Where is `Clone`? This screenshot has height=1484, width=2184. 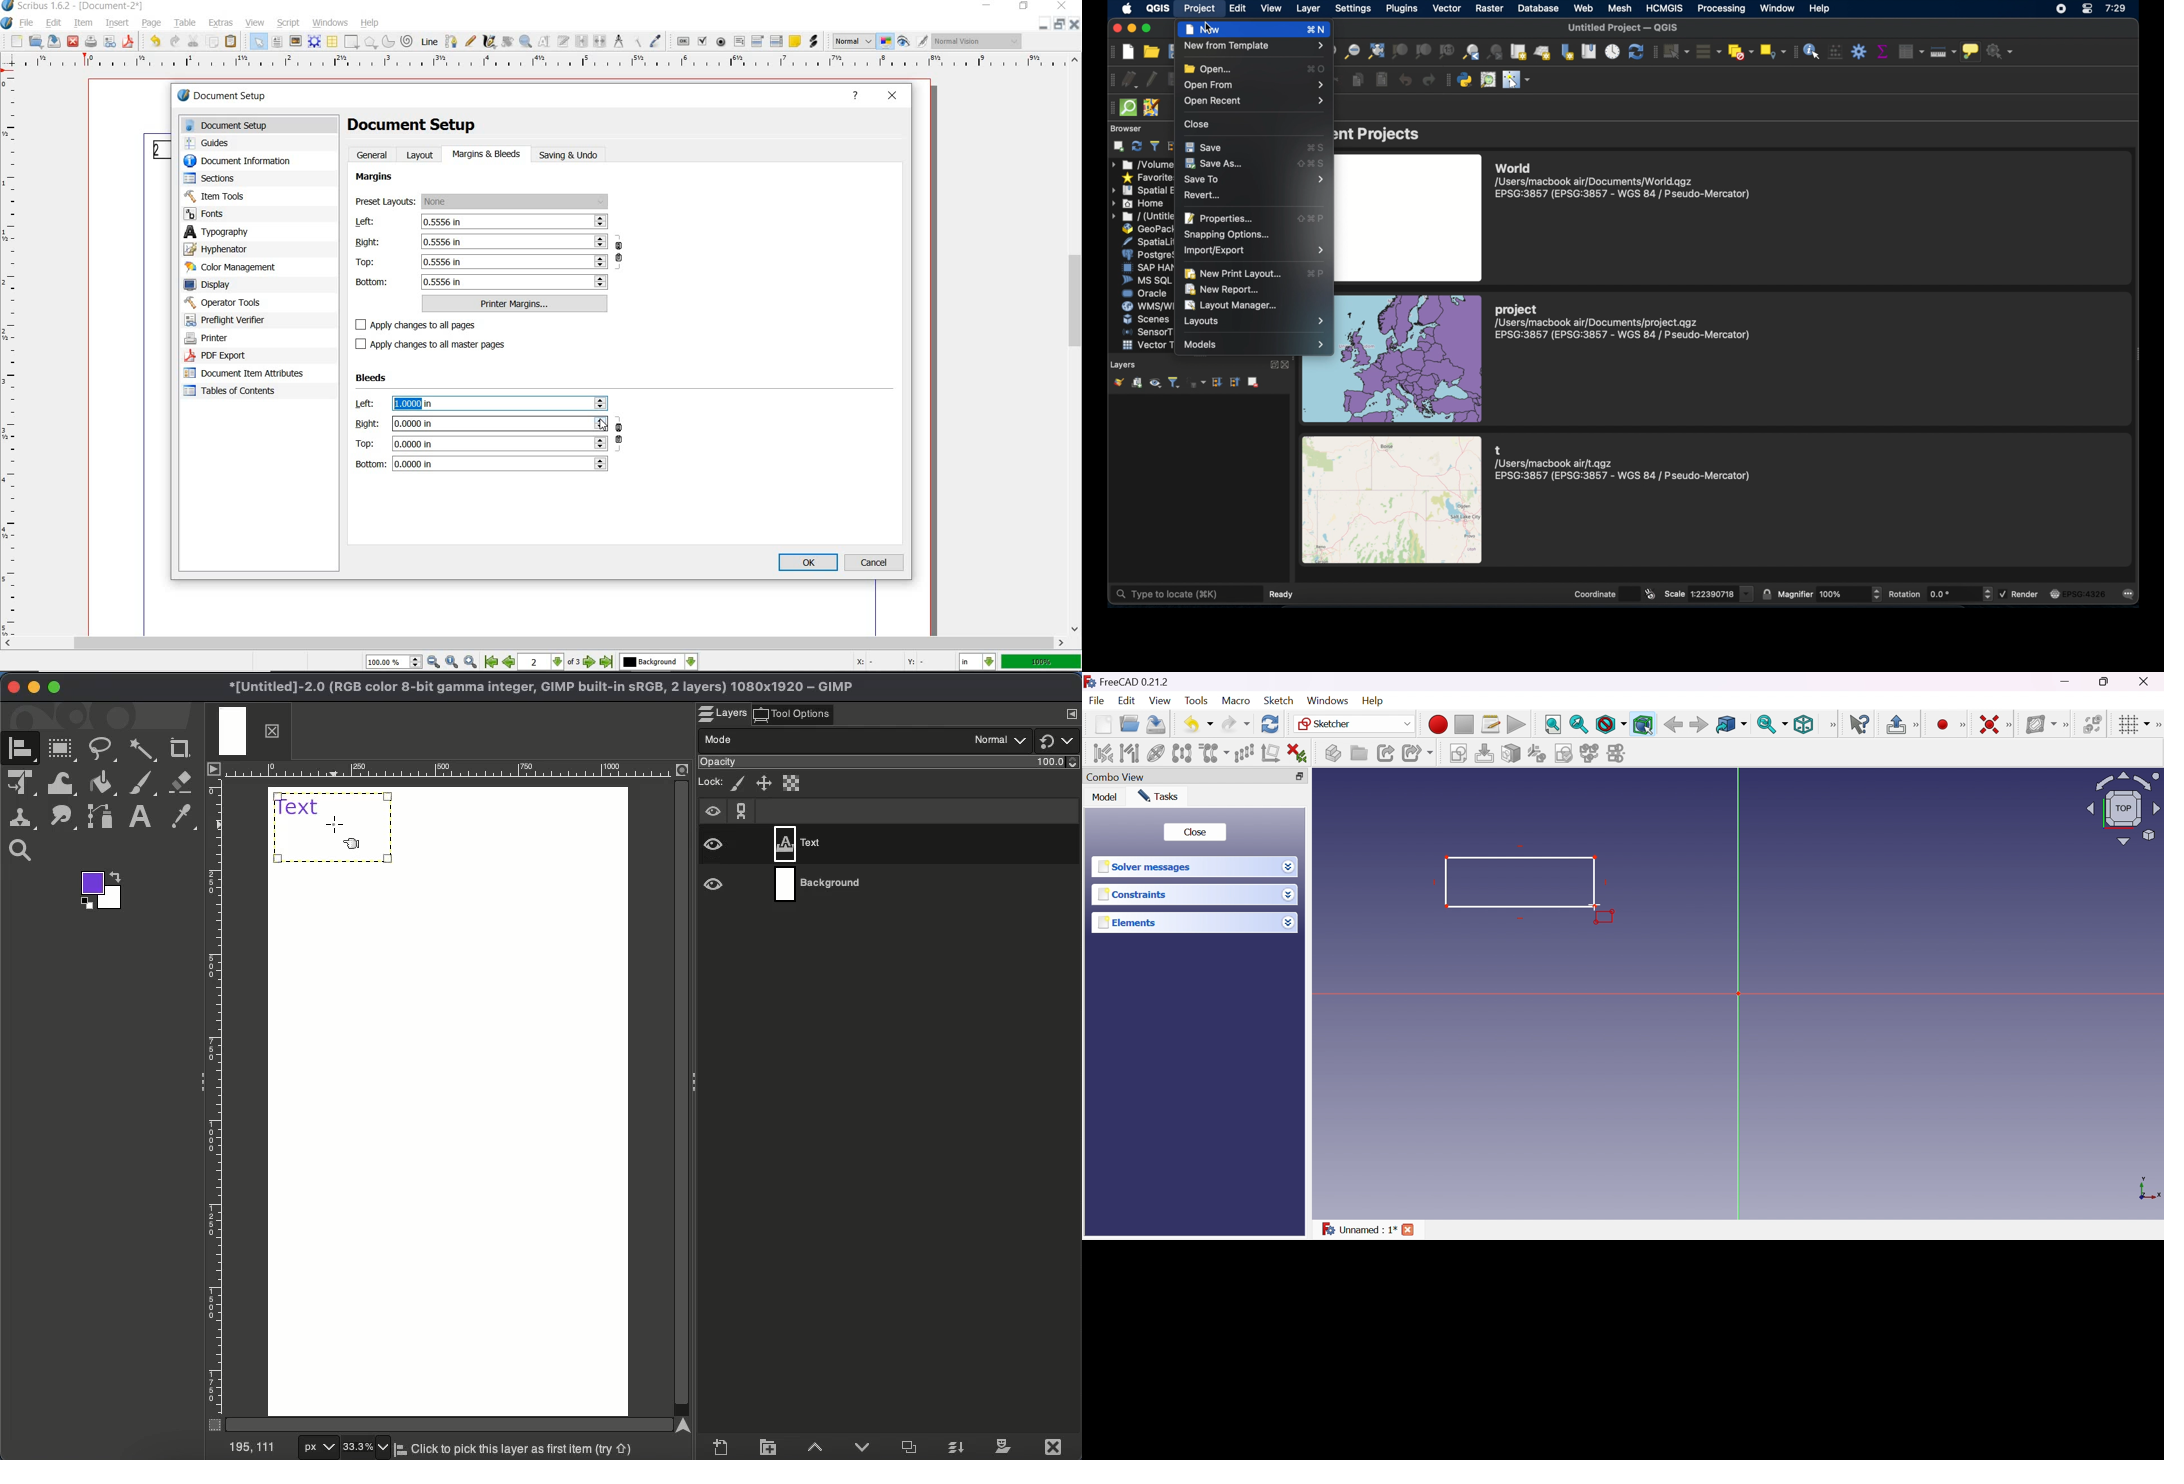
Clone is located at coordinates (24, 818).